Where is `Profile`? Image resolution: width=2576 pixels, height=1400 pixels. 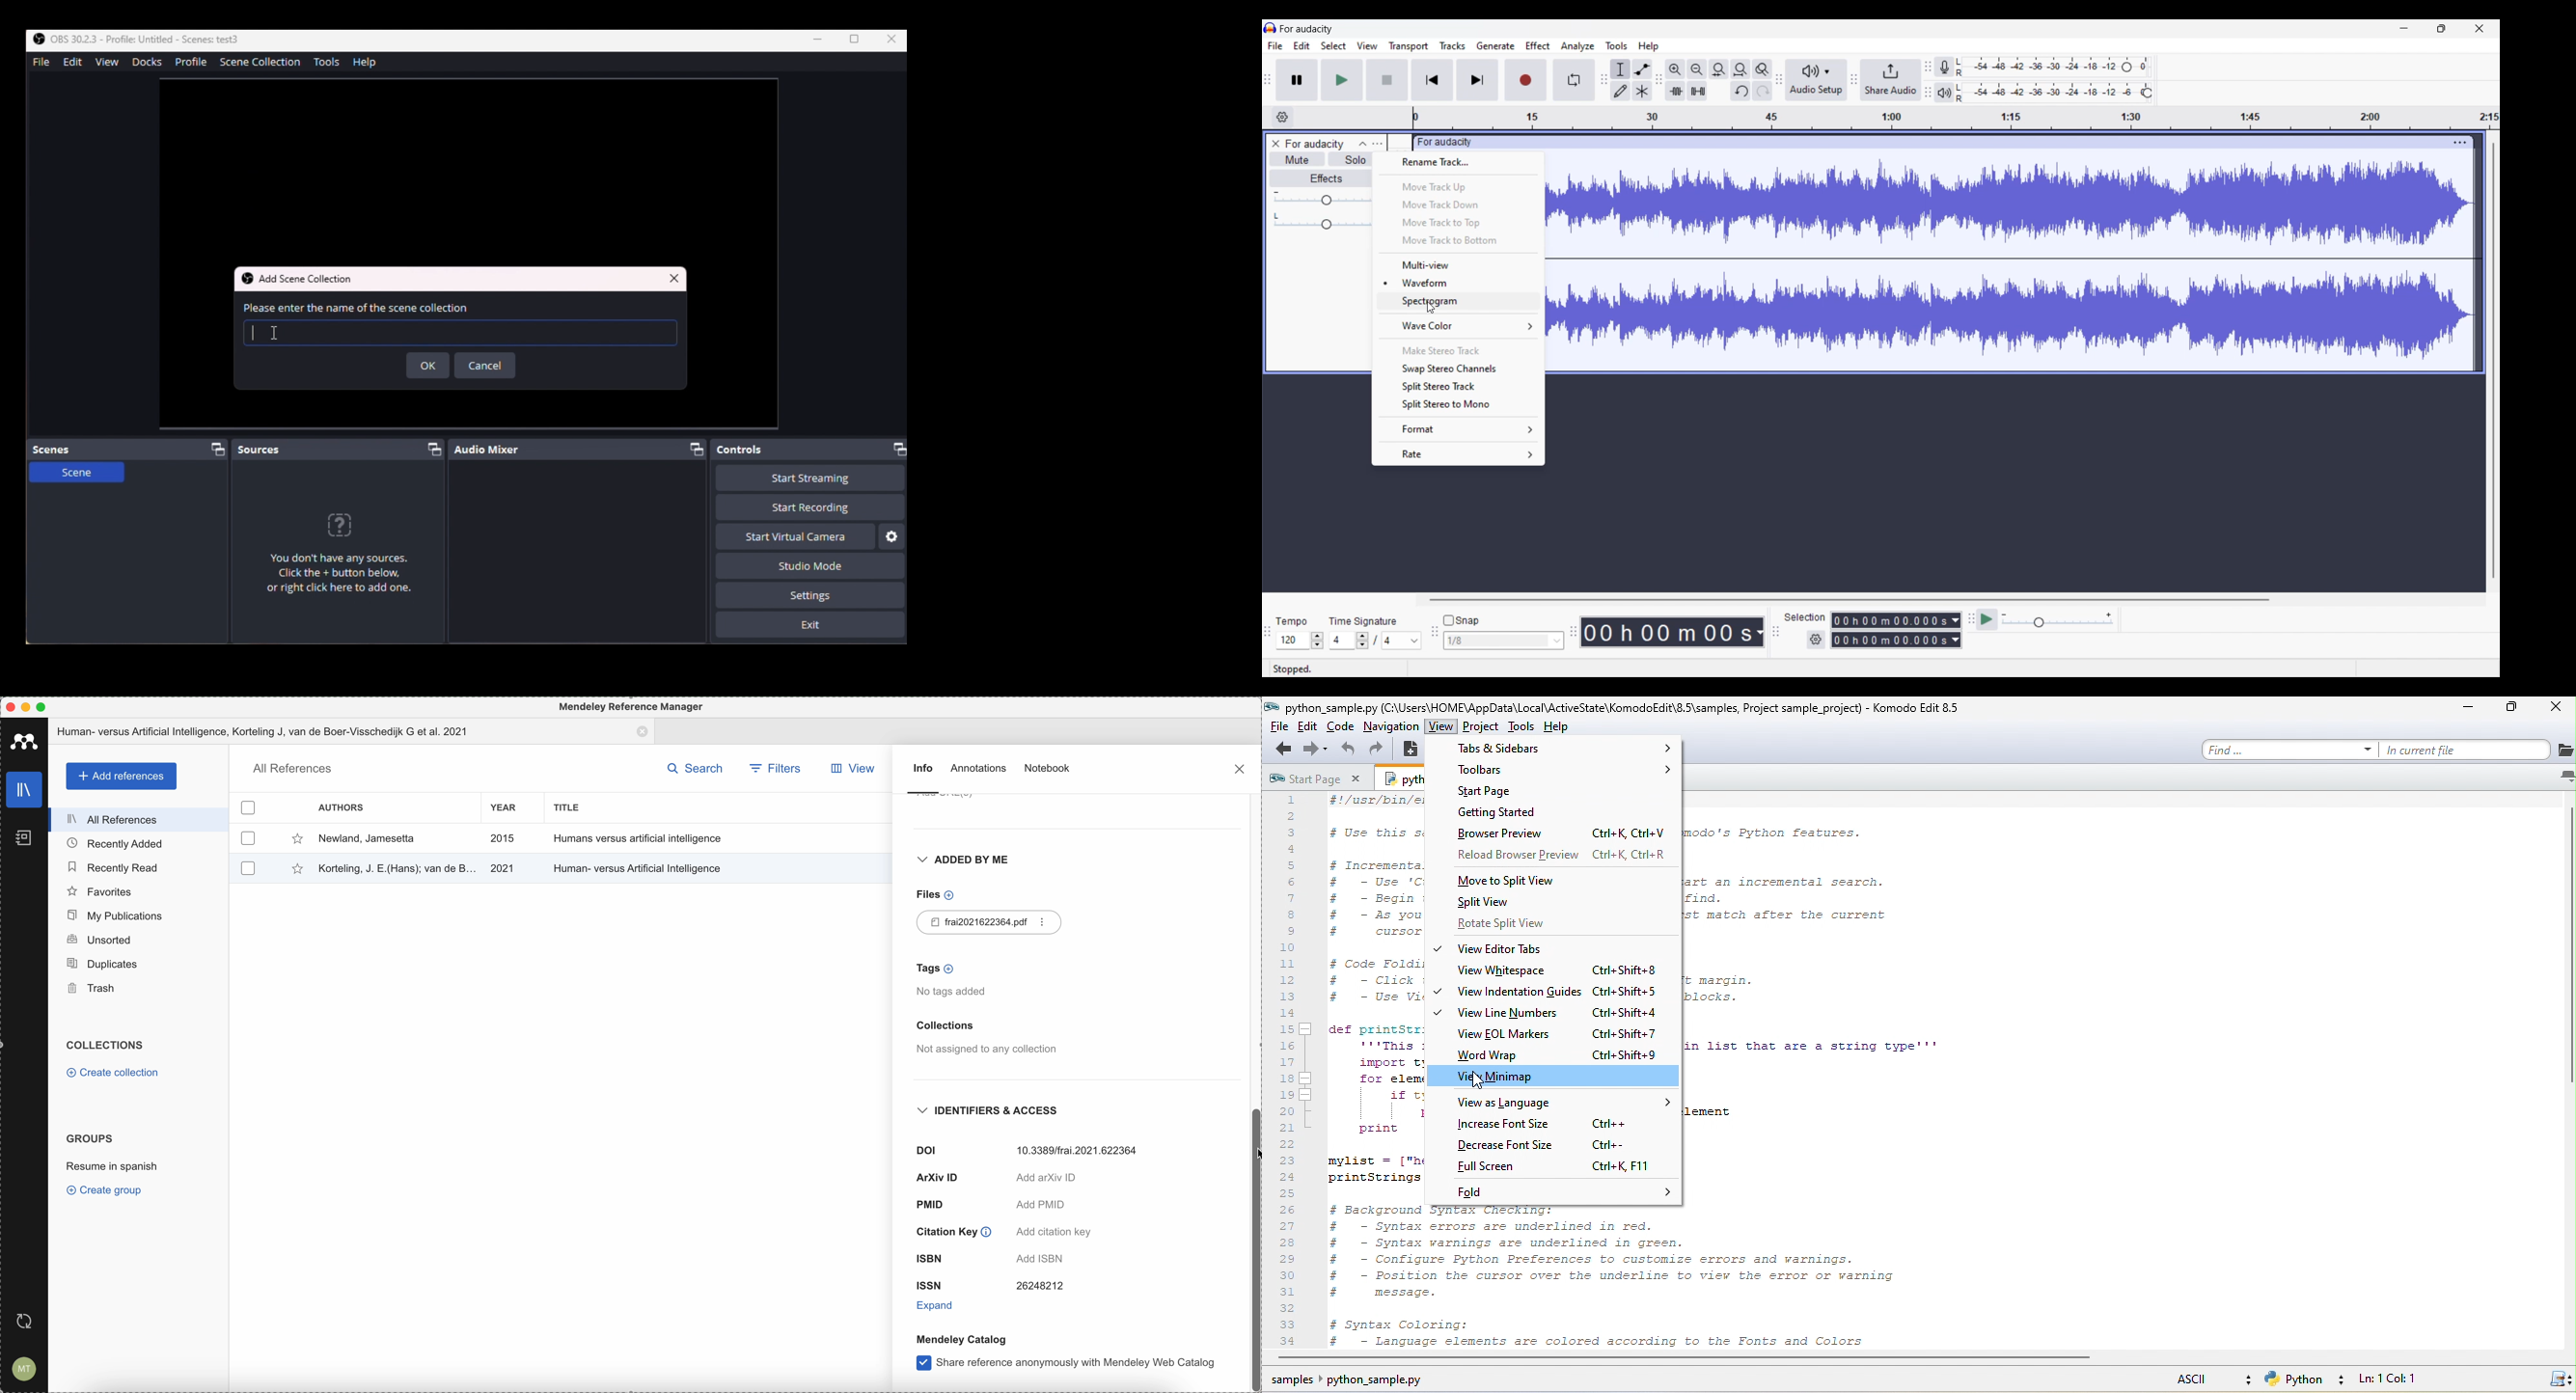
Profile is located at coordinates (192, 63).